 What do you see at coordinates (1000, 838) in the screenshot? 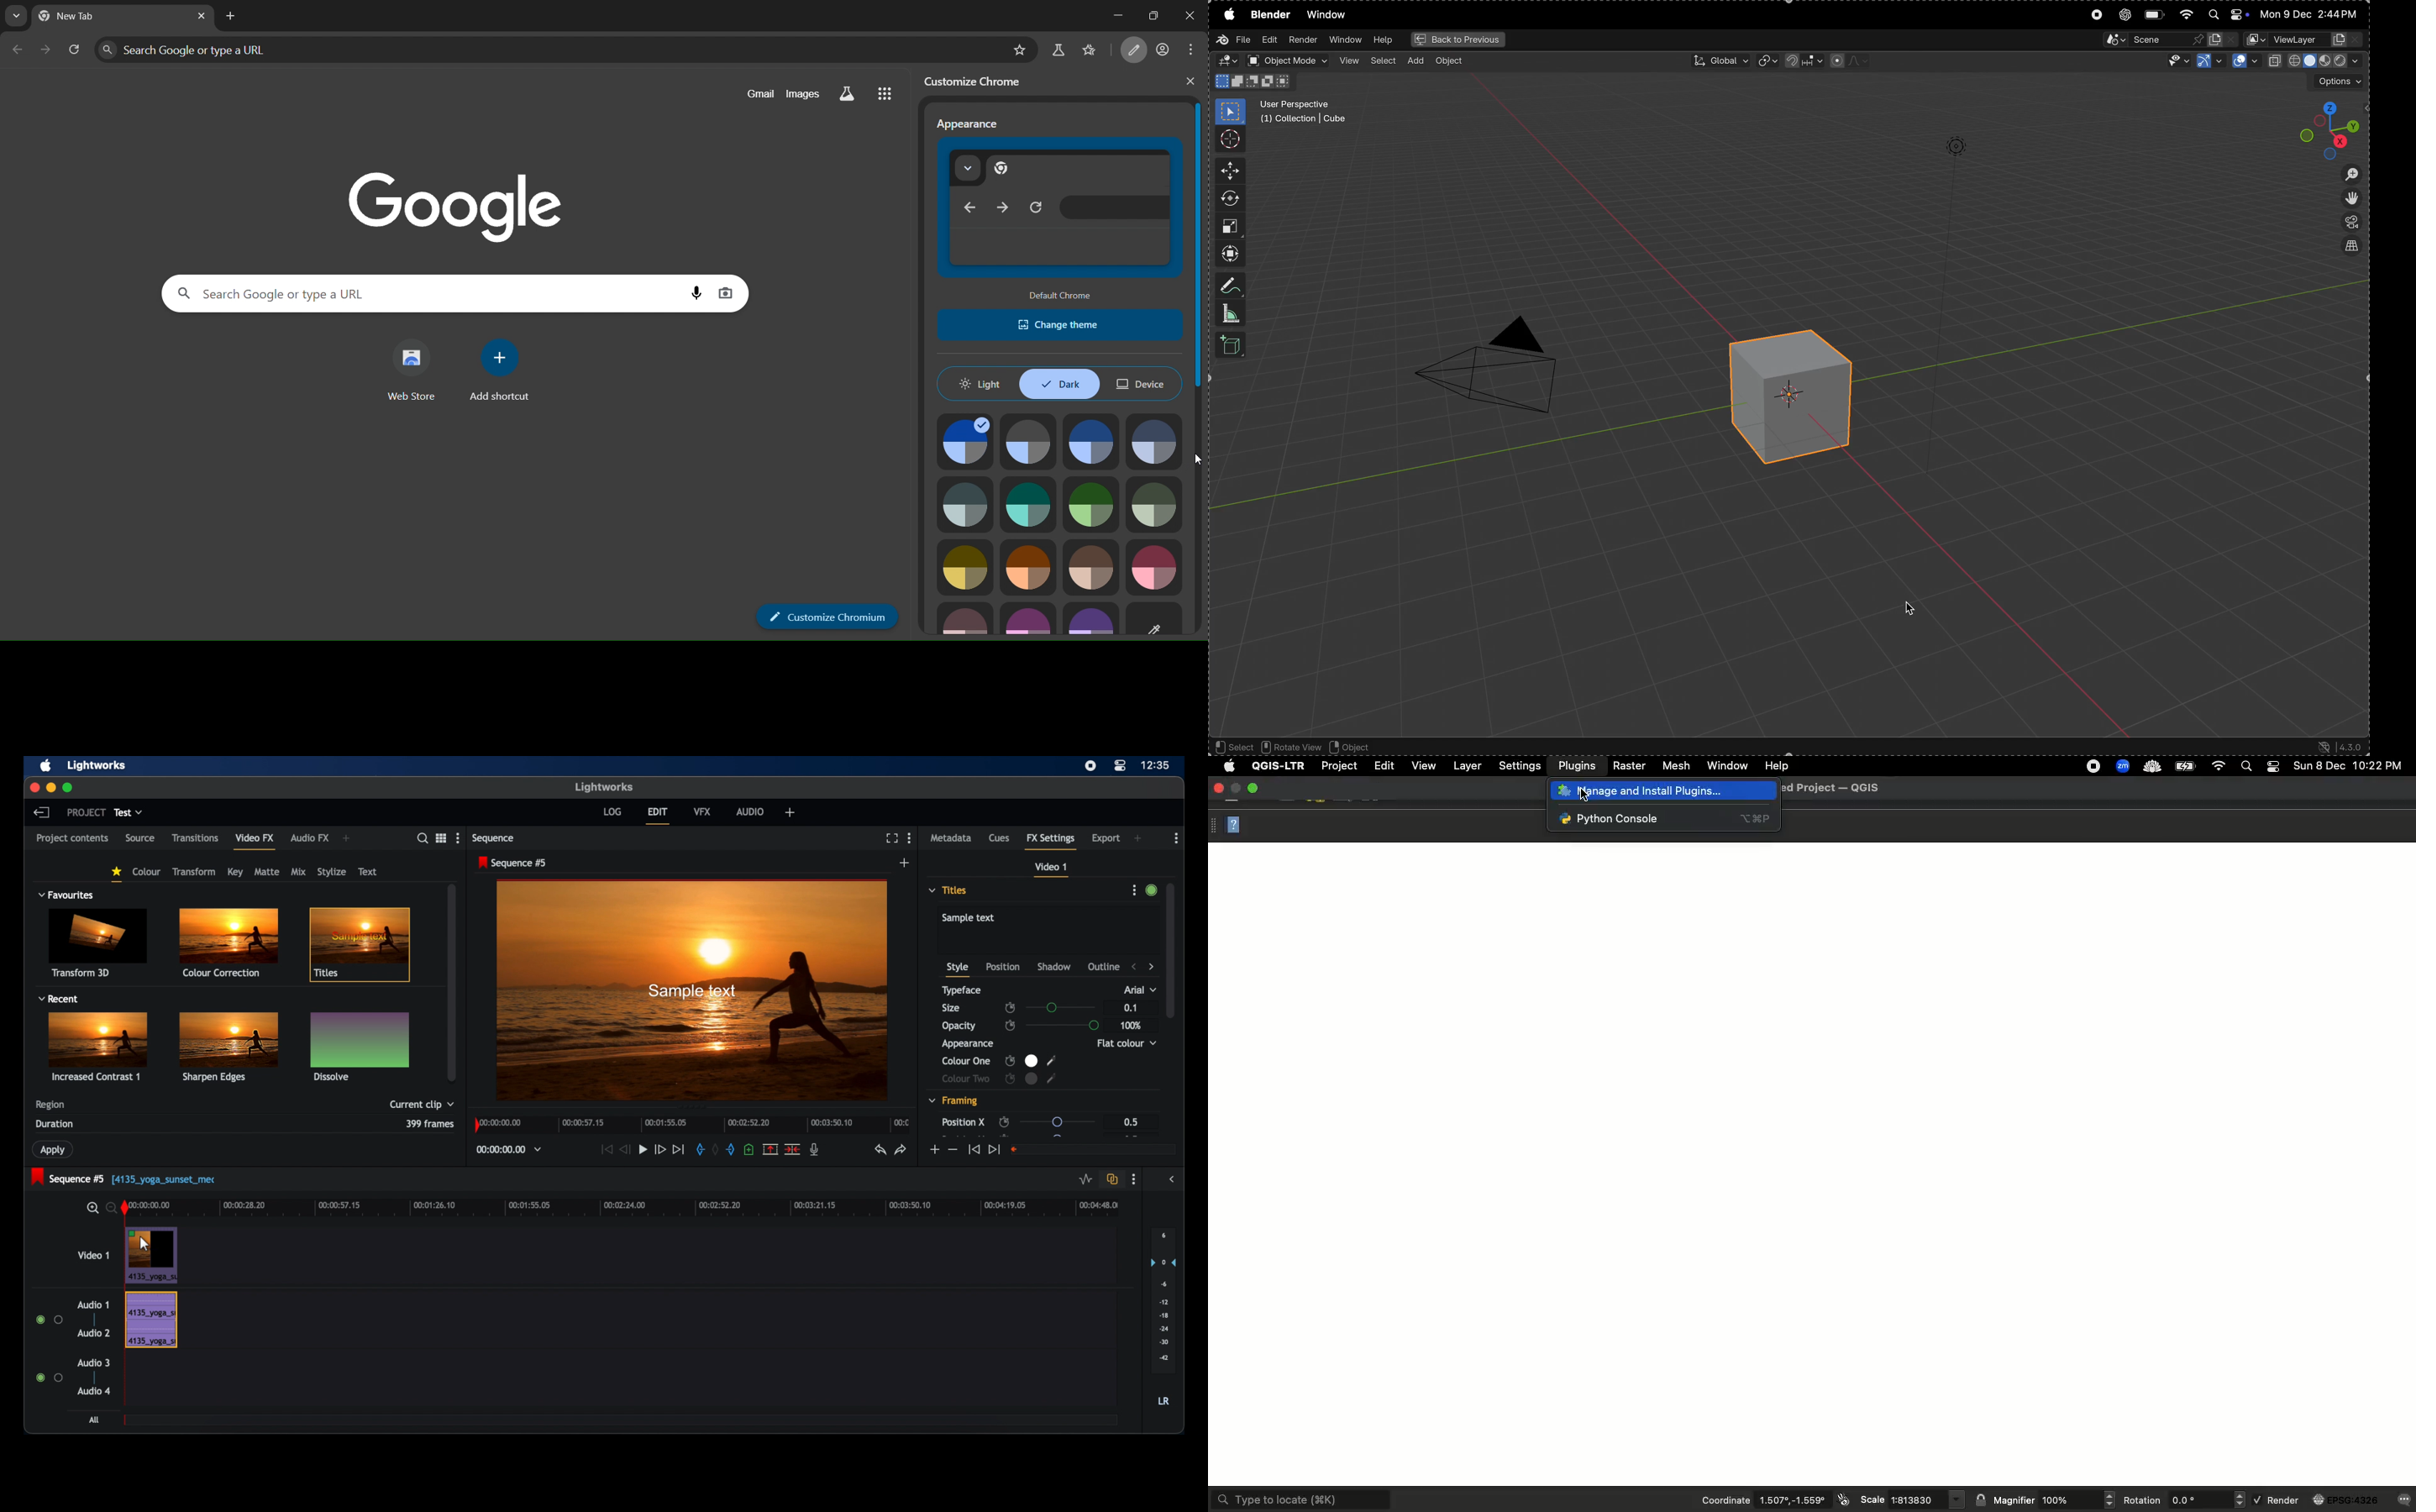
I see `cues` at bounding box center [1000, 838].